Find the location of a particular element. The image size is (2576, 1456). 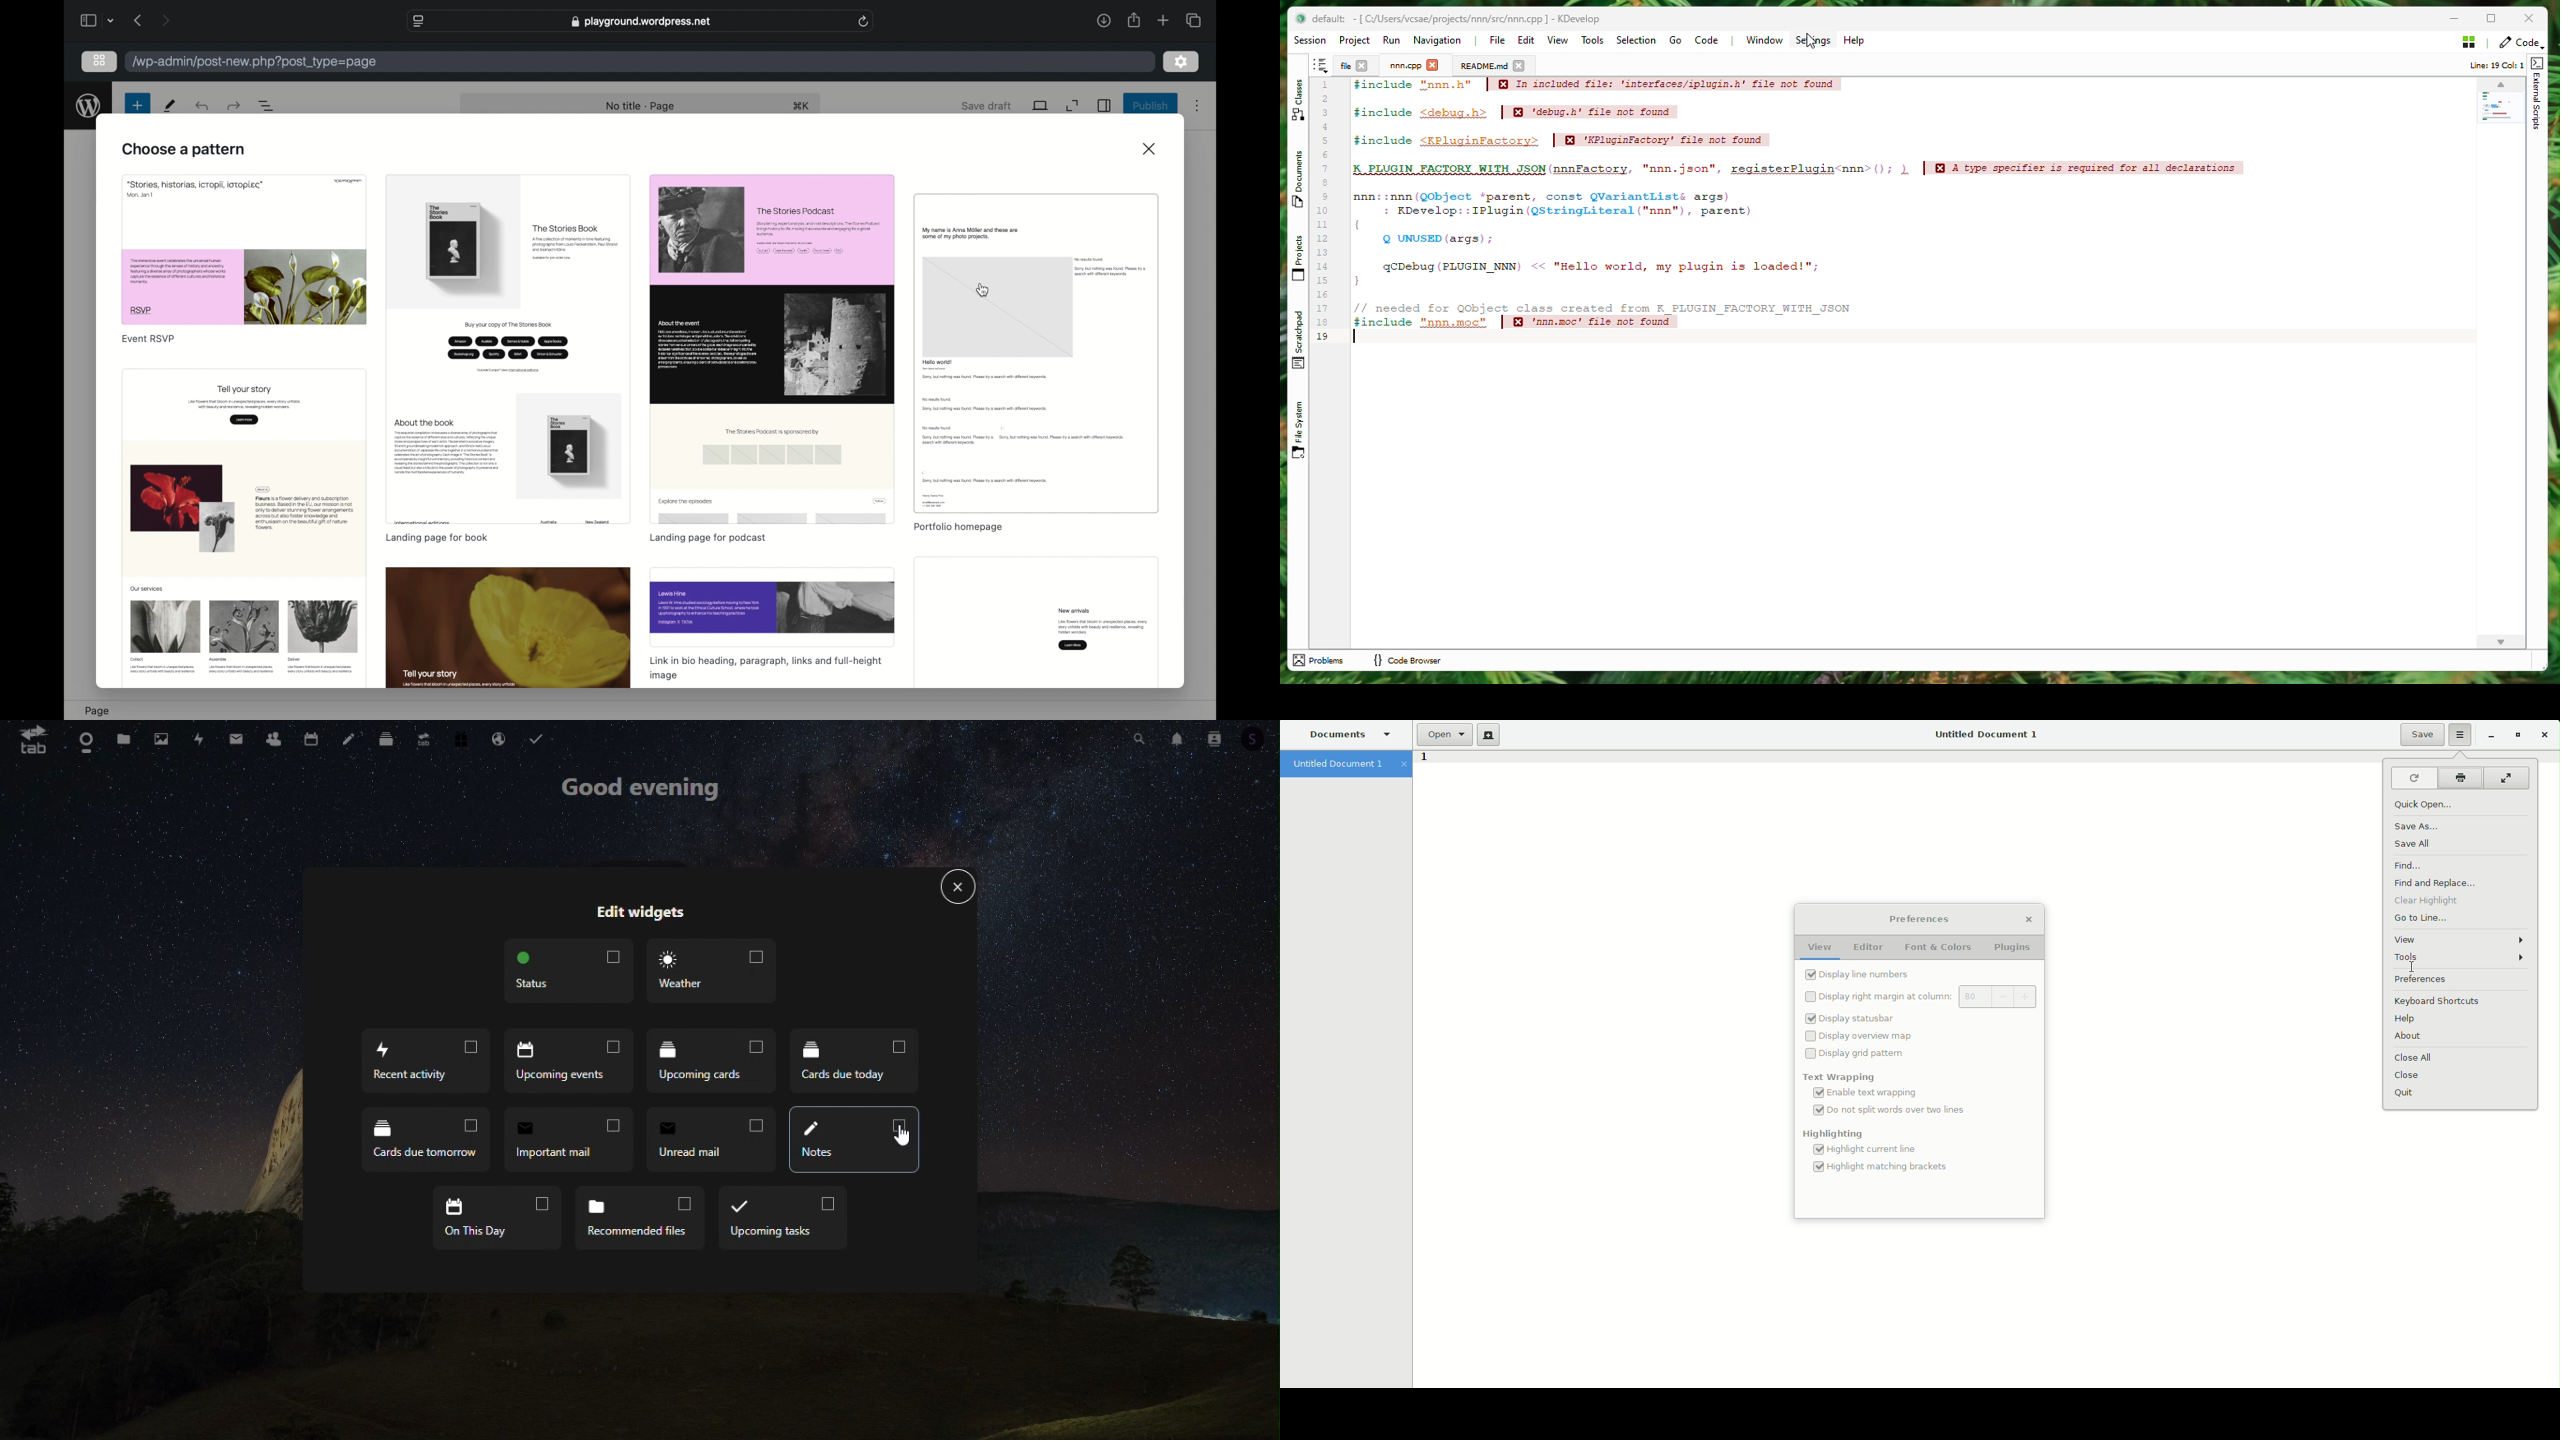

Options is located at coordinates (2461, 735).